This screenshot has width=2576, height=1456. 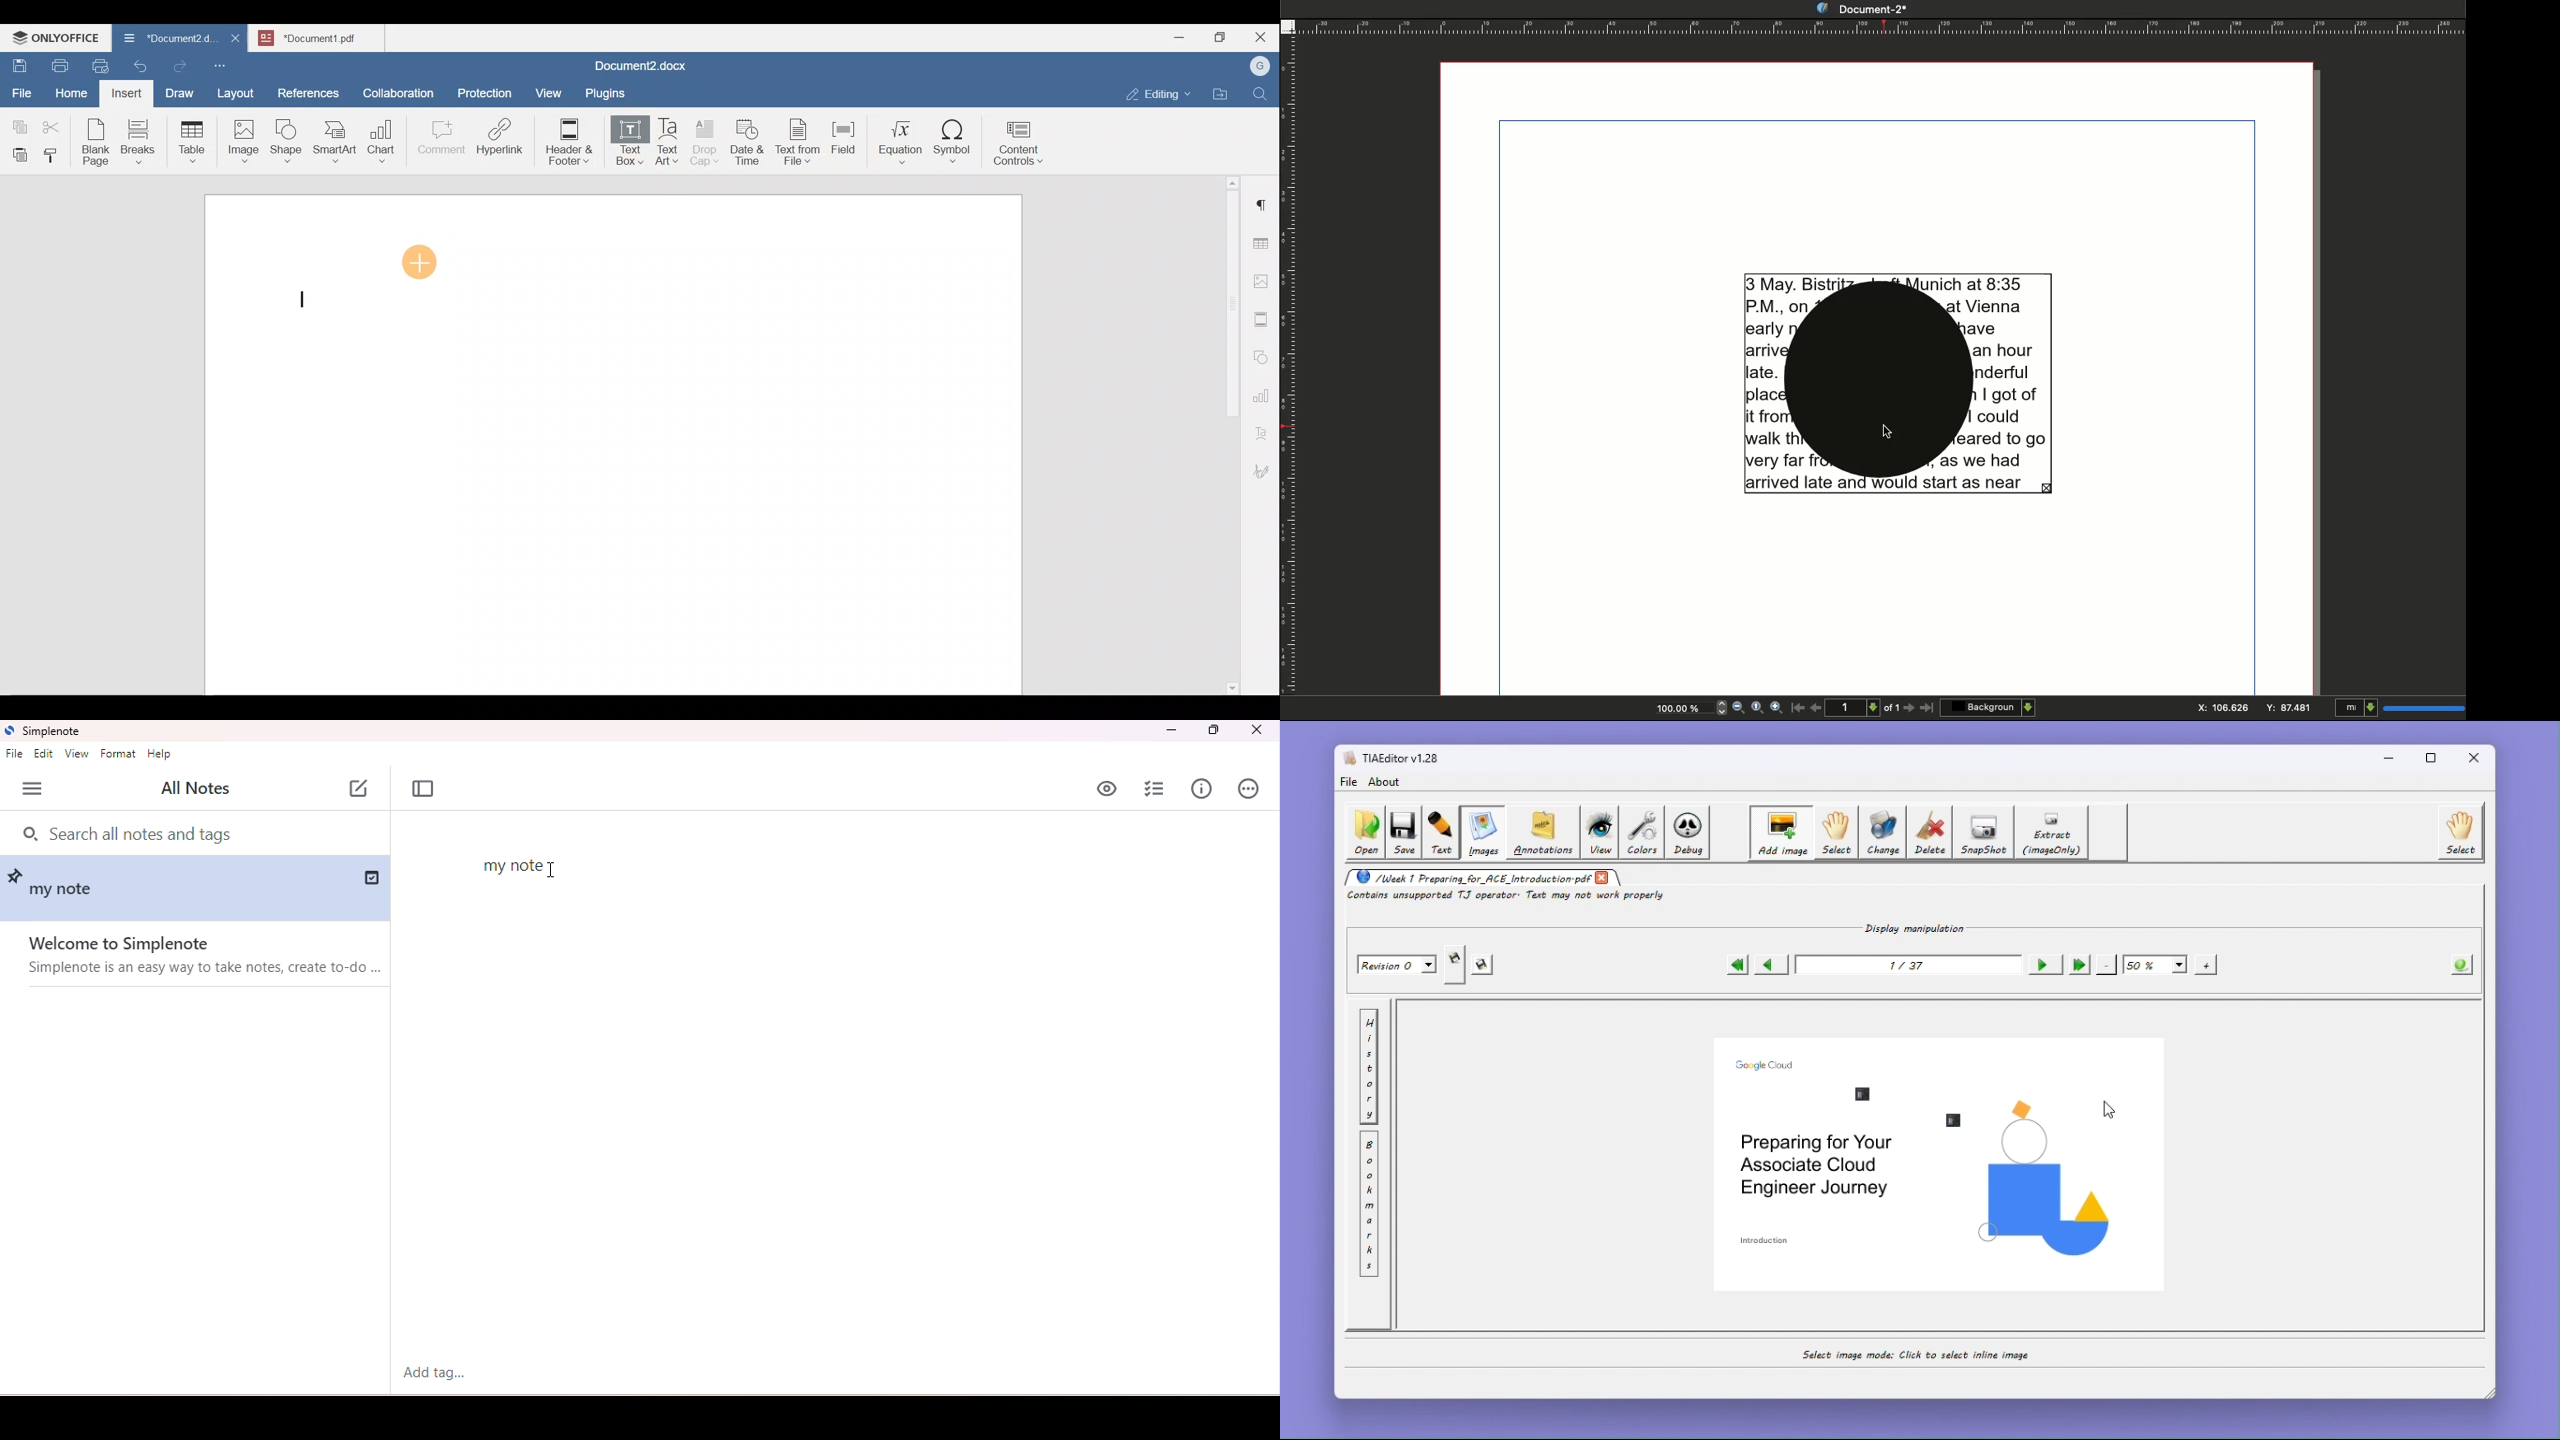 I want to click on Zoom, so click(x=1757, y=709).